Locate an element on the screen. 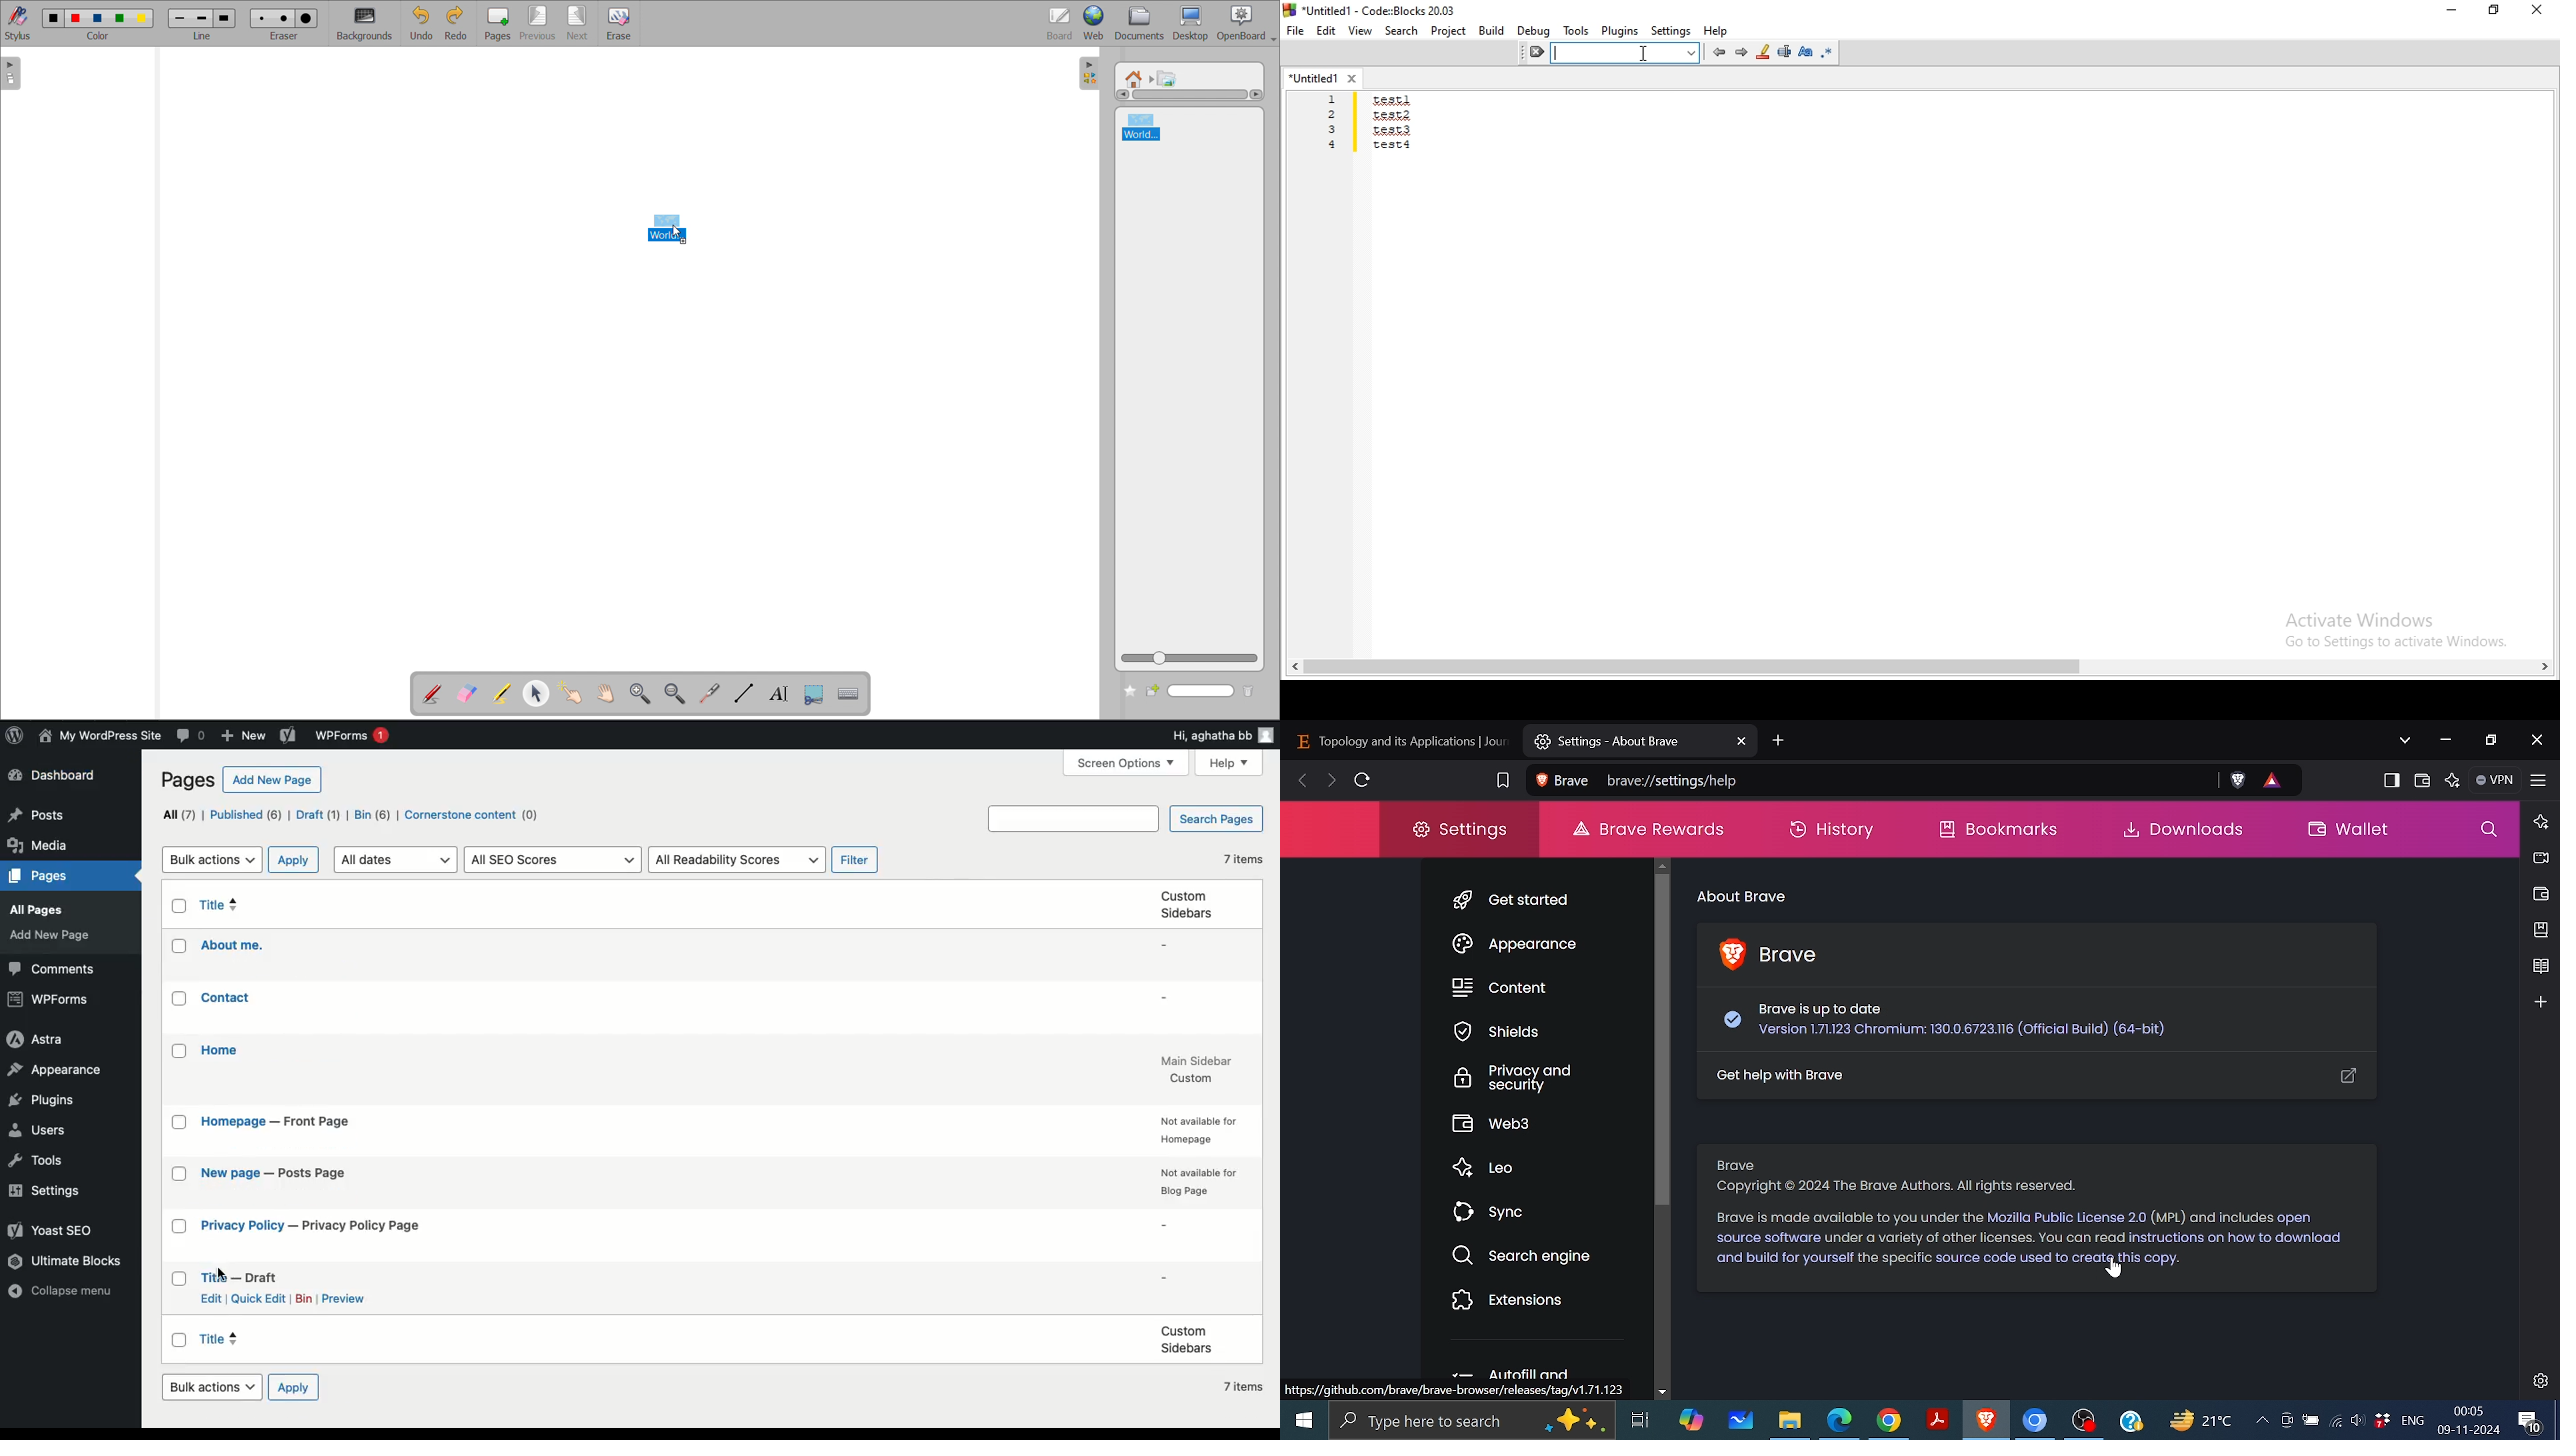 The image size is (2576, 1456). settings - about brave is located at coordinates (1625, 743).